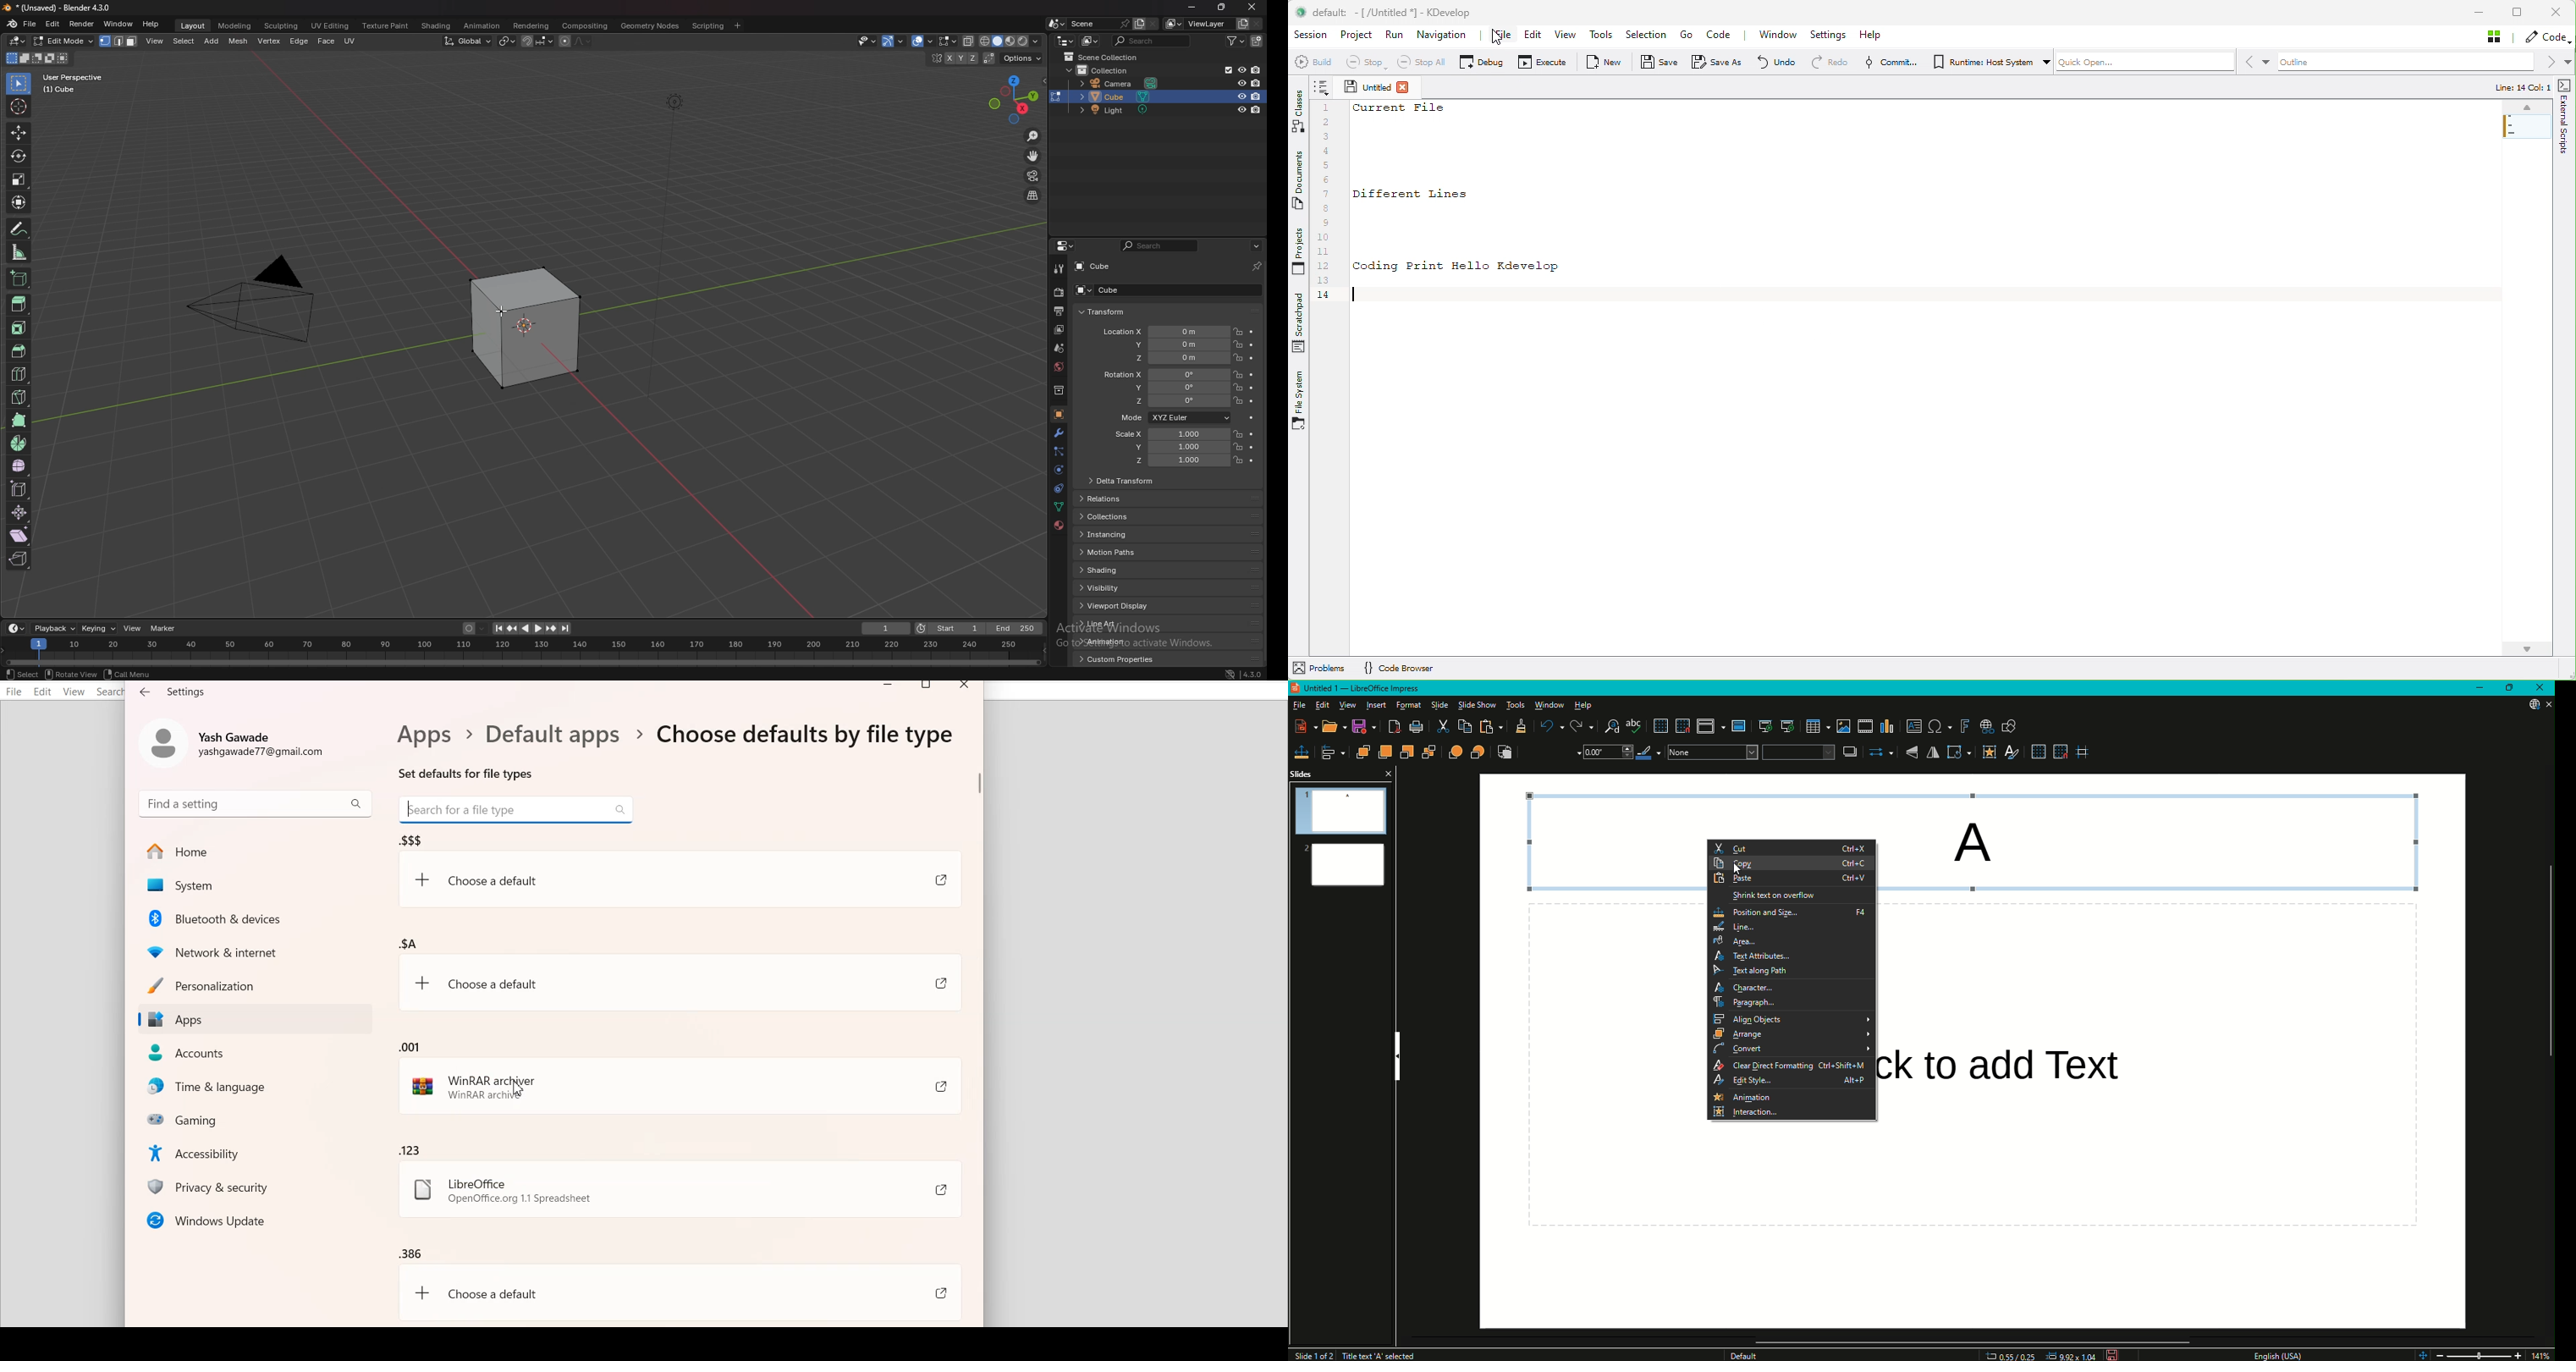 Image resolution: width=2576 pixels, height=1372 pixels. I want to click on geometry nodes, so click(650, 25).